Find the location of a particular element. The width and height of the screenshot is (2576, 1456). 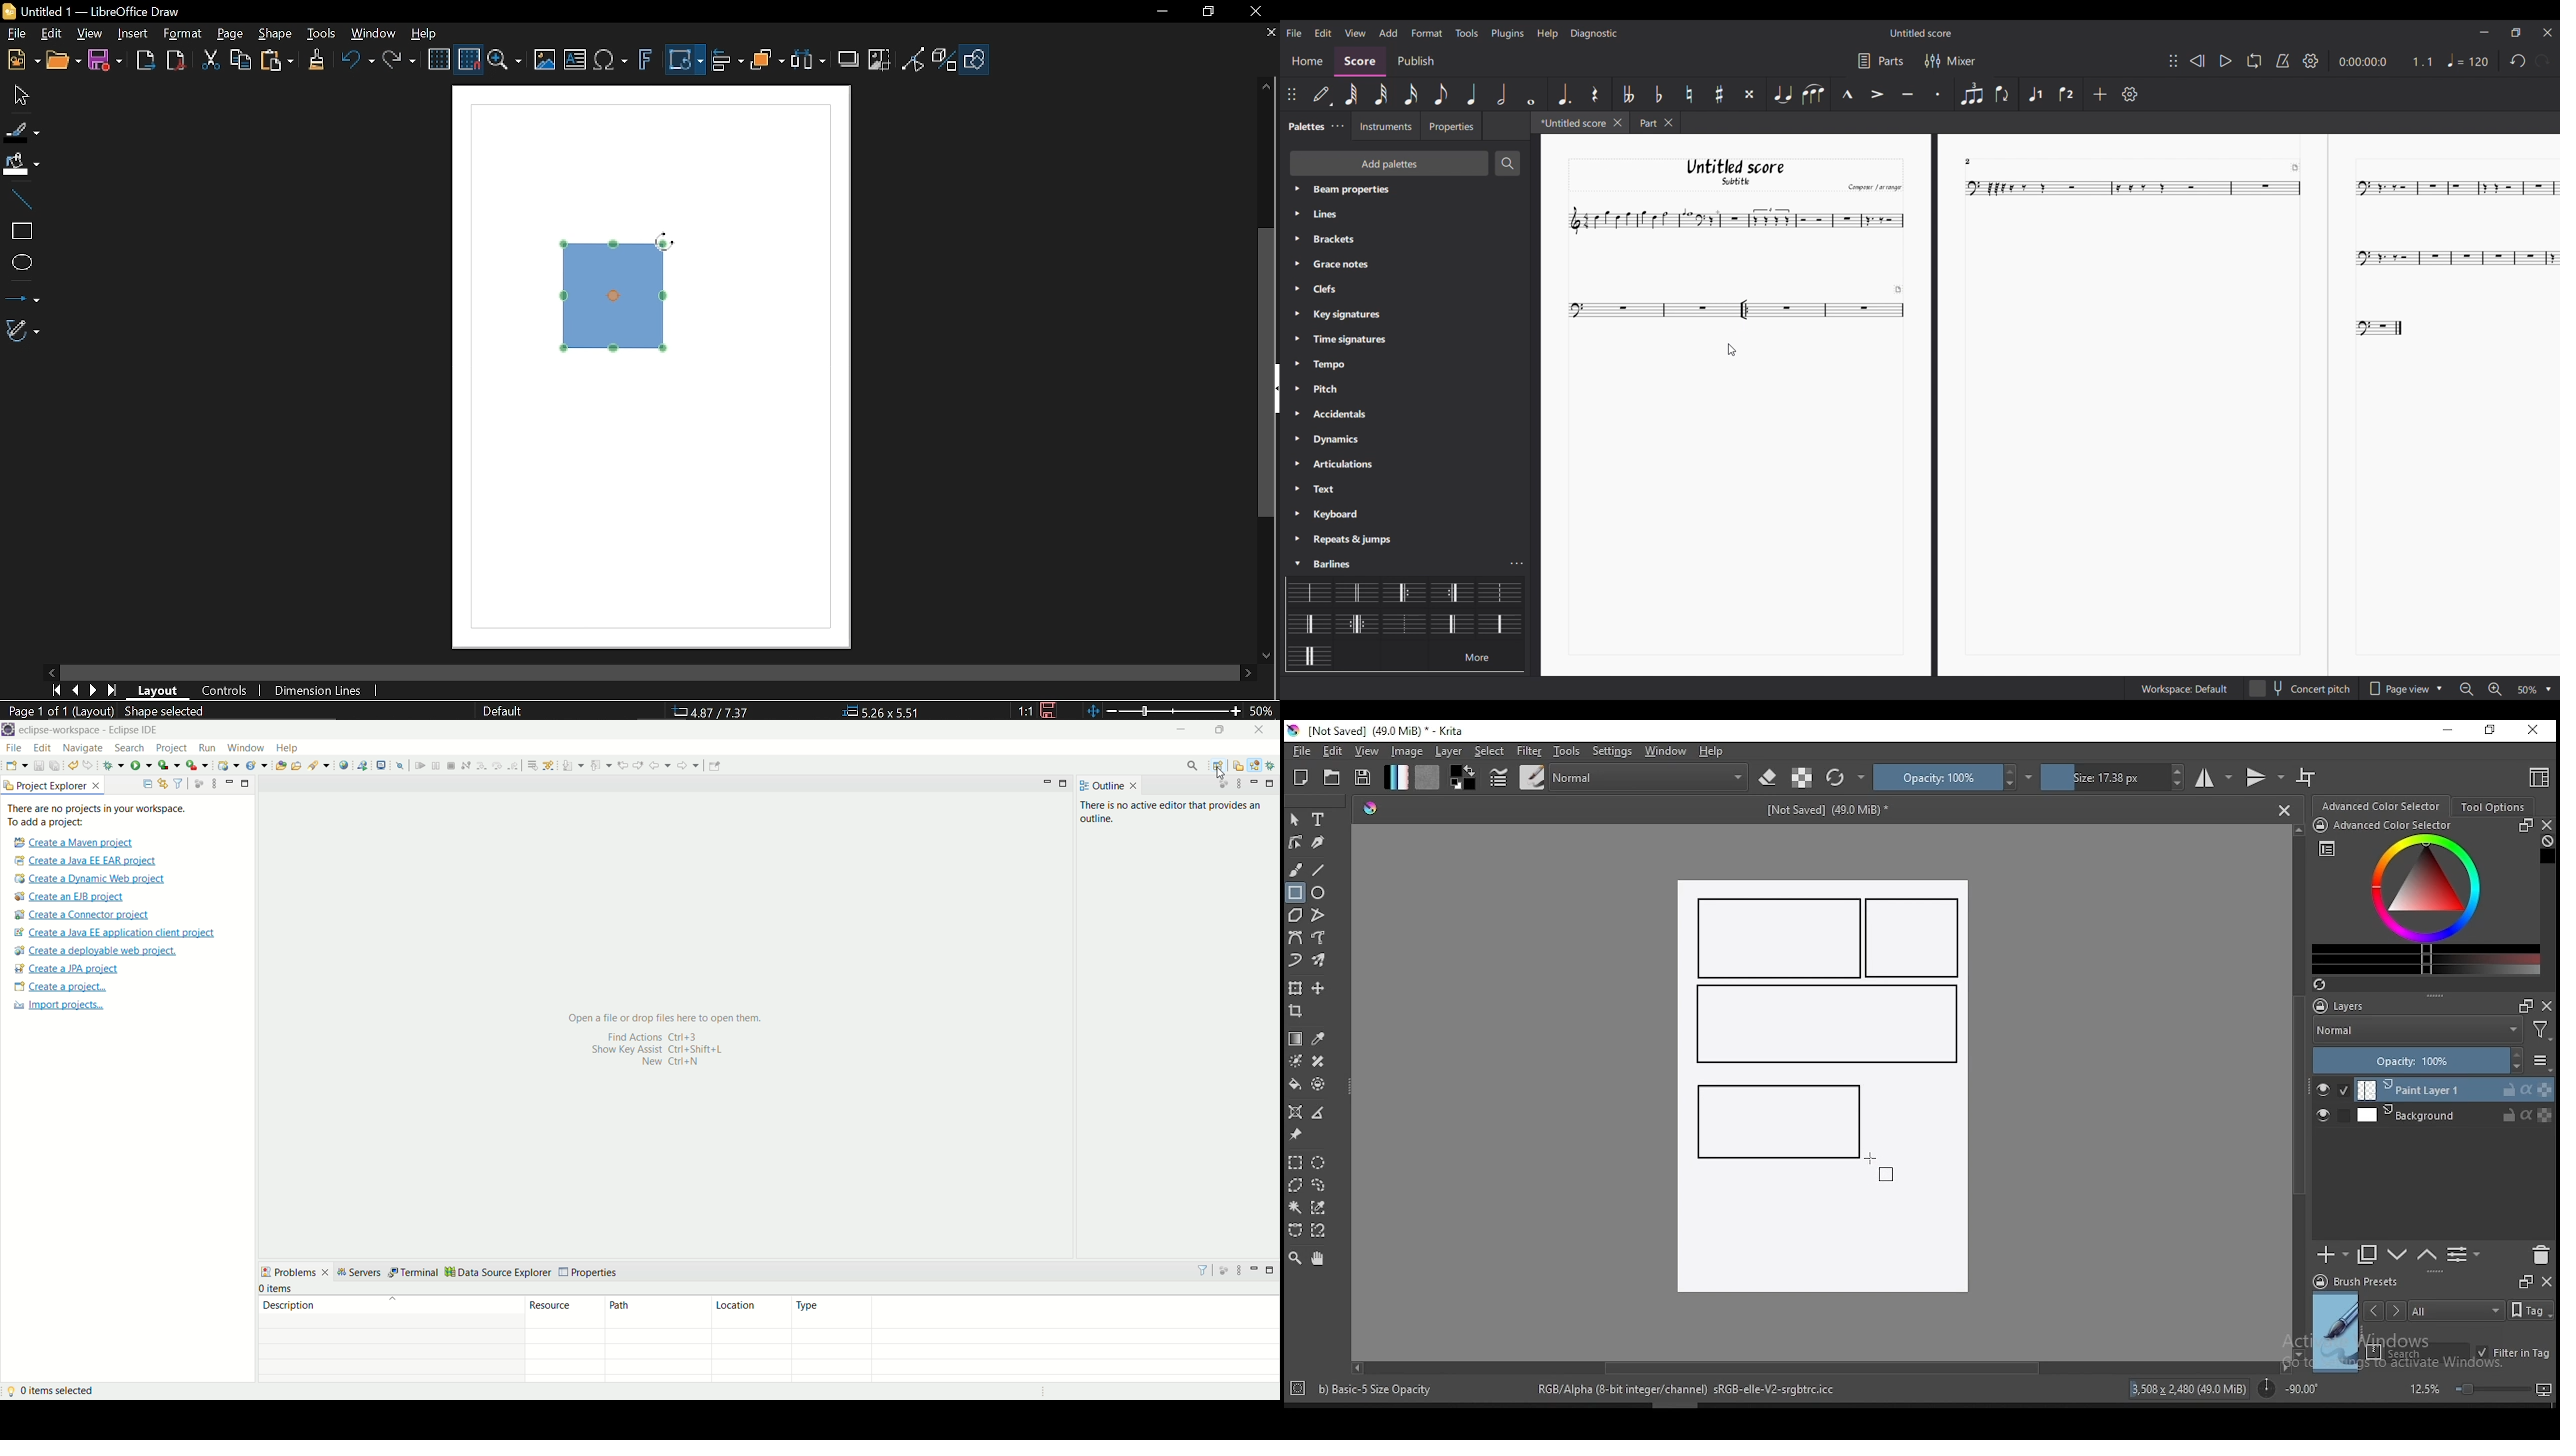

Align is located at coordinates (727, 60).